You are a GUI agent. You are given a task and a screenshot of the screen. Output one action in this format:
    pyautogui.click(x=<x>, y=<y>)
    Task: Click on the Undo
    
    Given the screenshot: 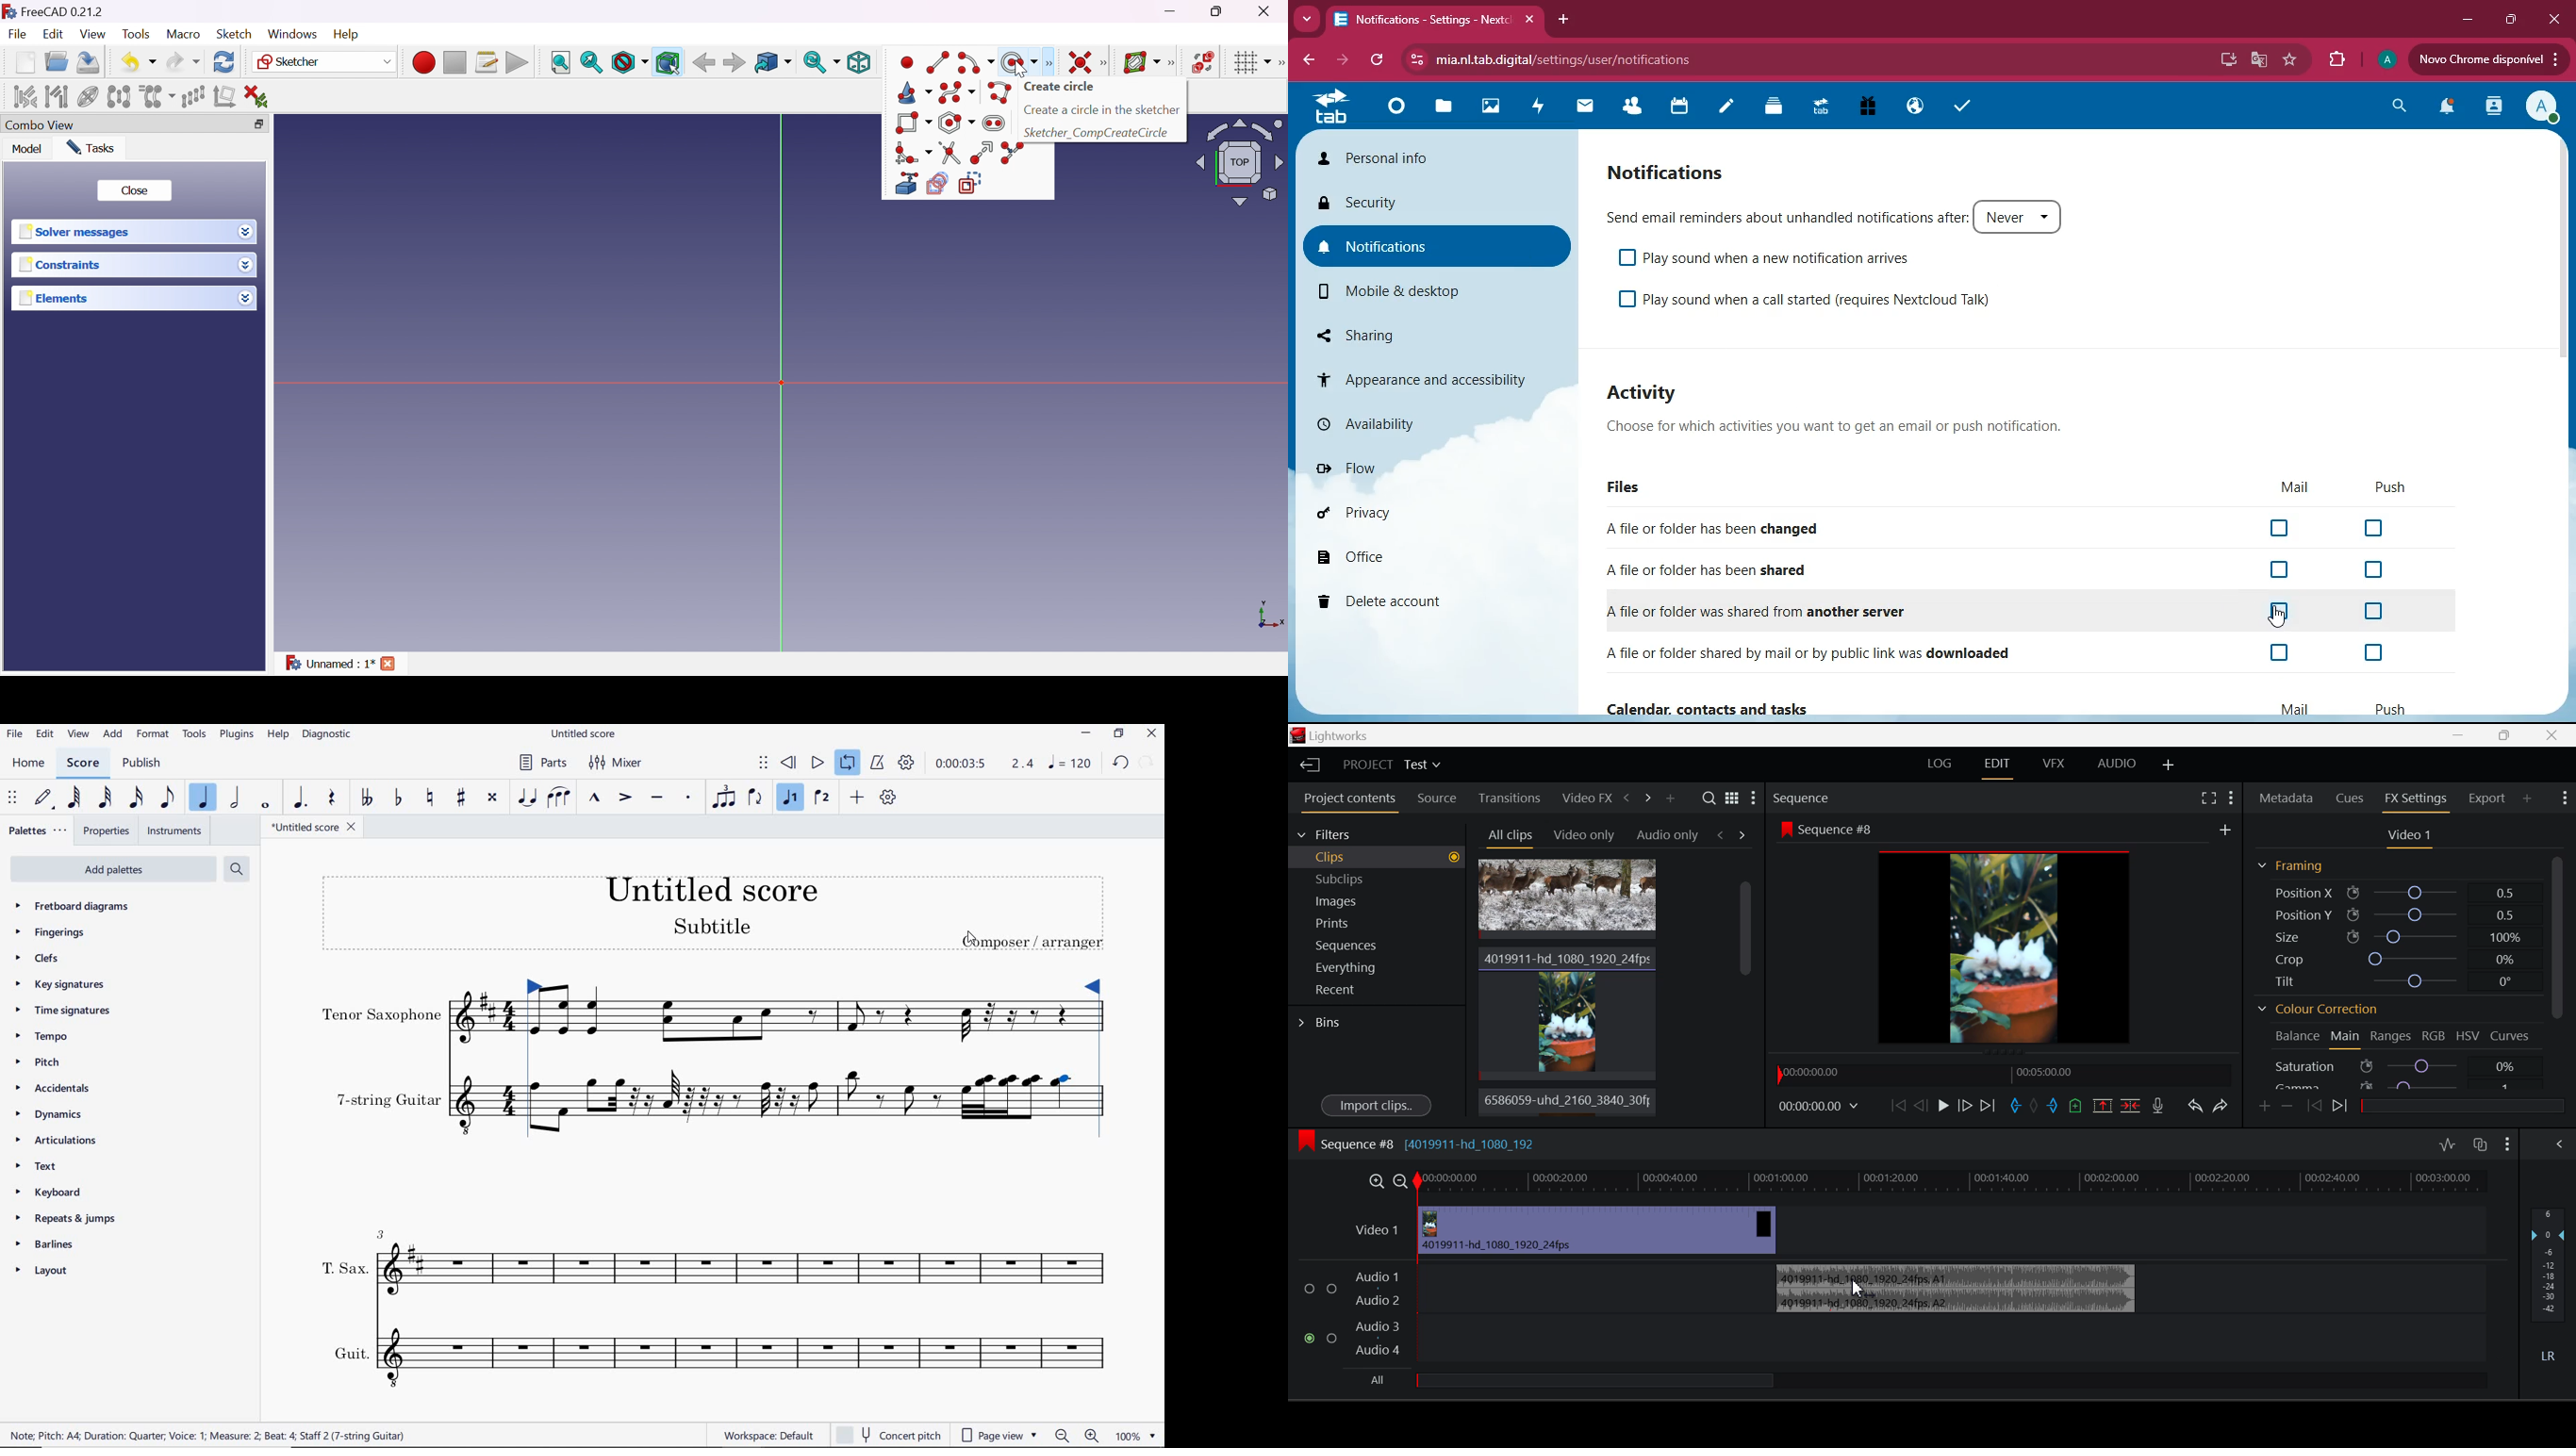 What is the action you would take?
    pyautogui.click(x=138, y=62)
    